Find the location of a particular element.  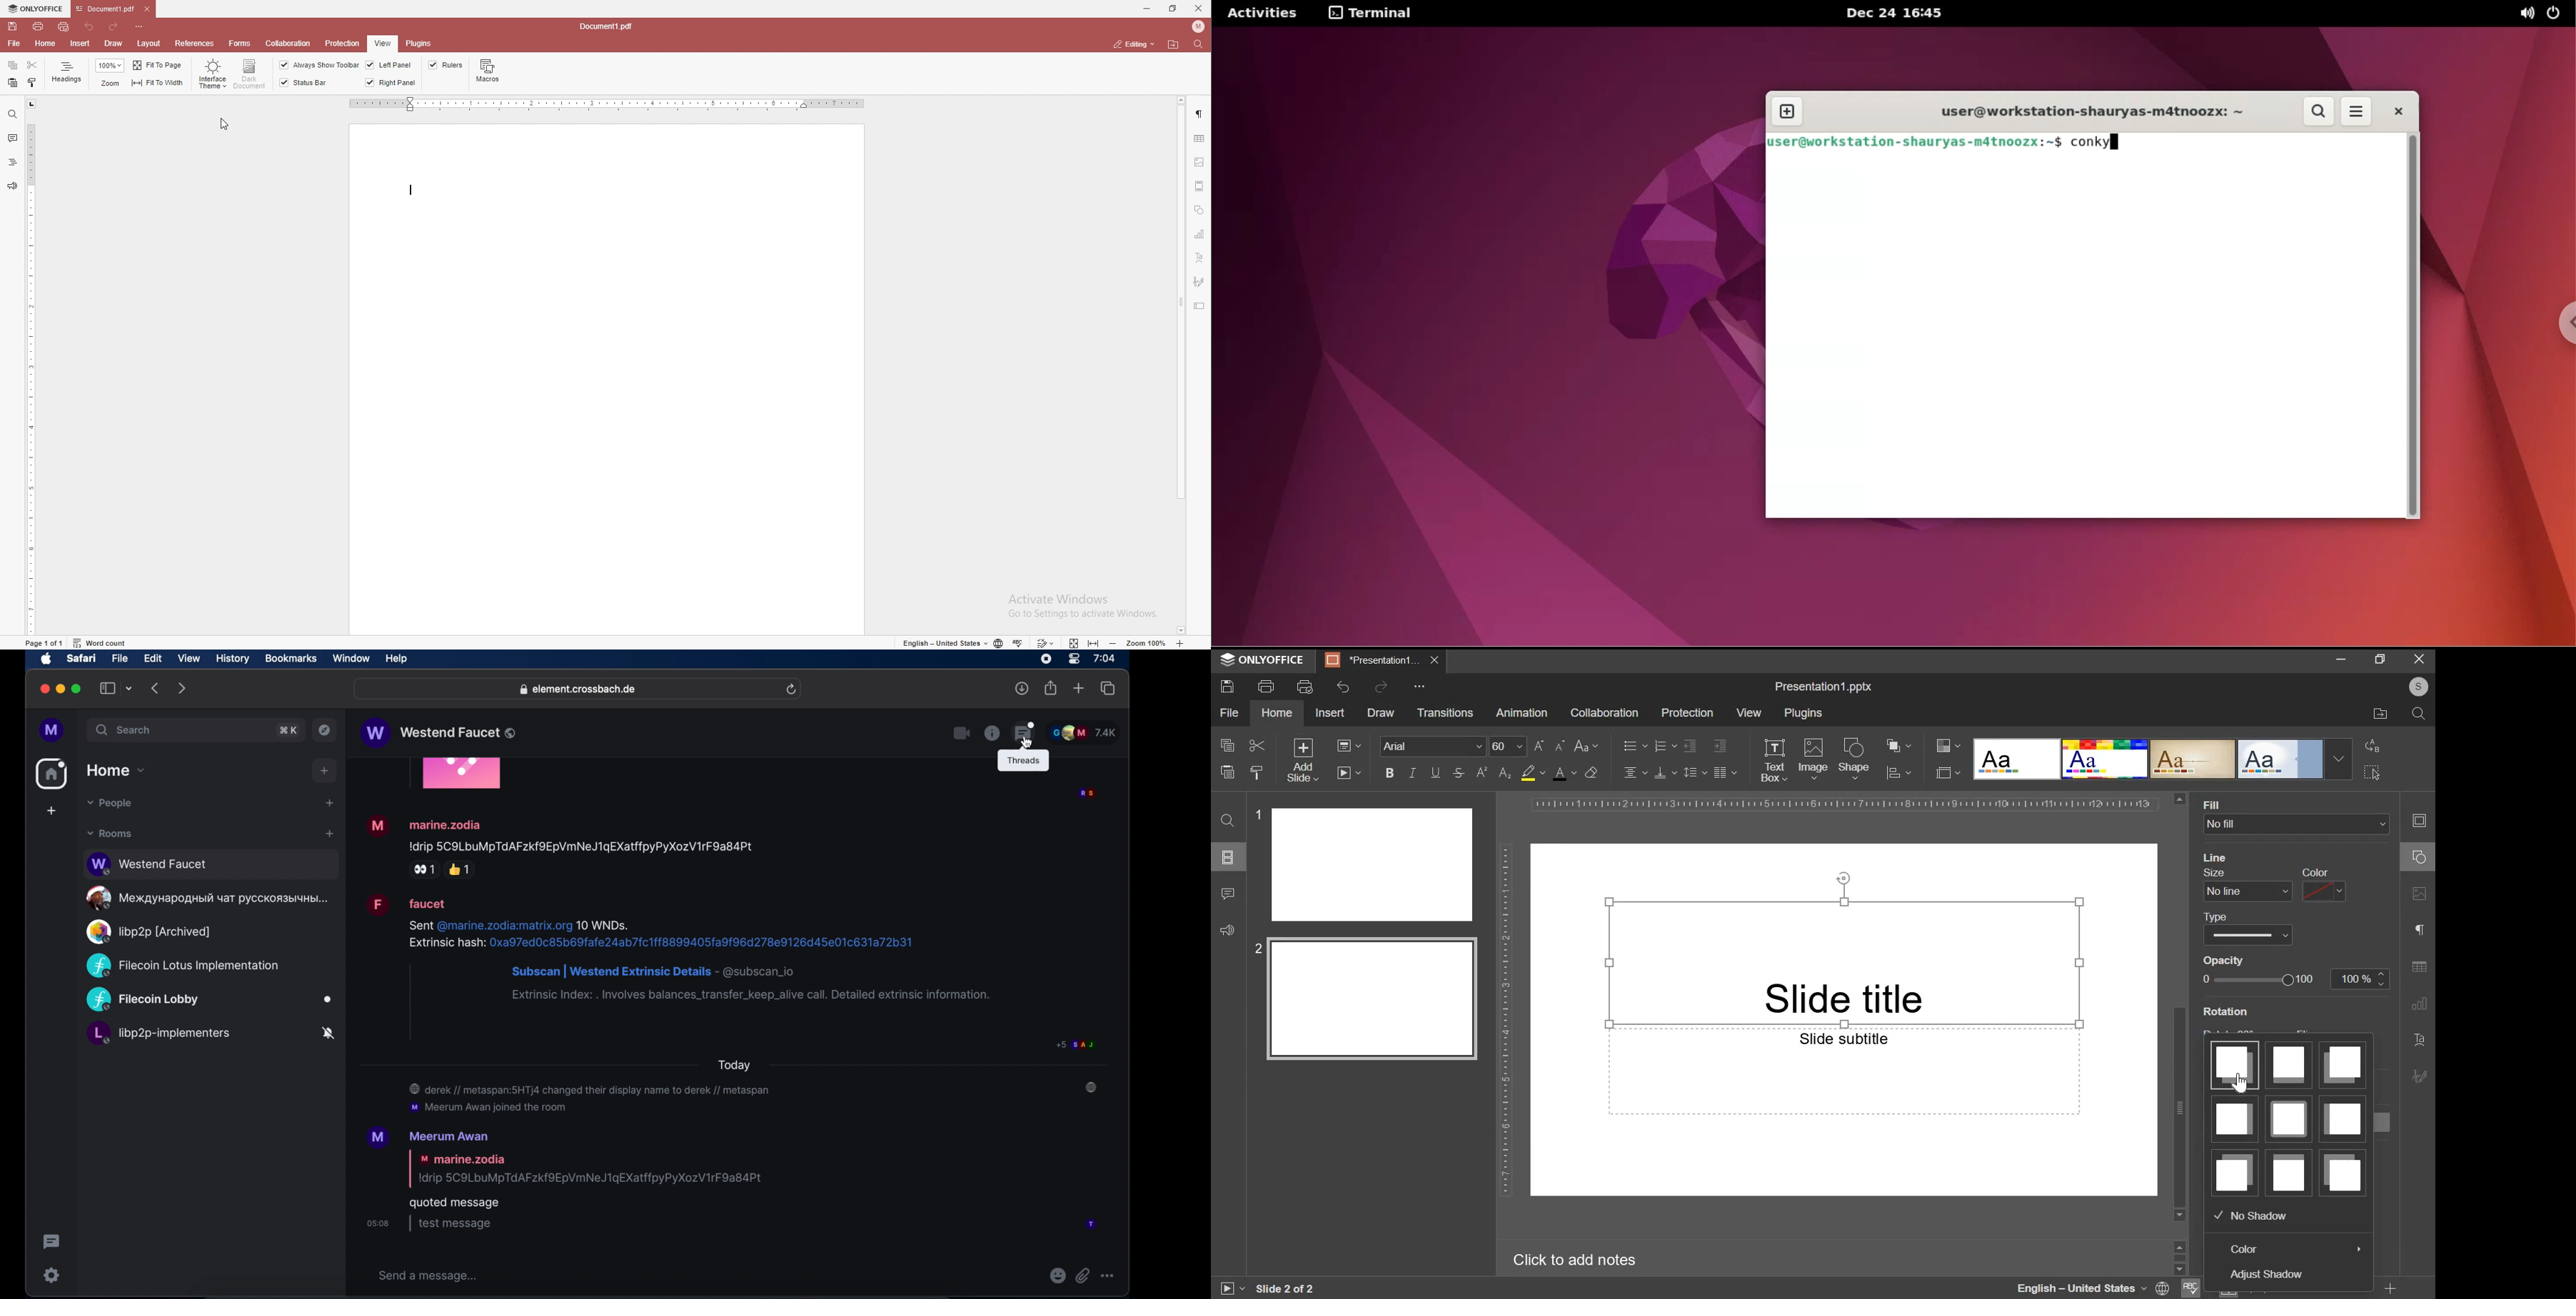

edit is located at coordinates (153, 659).